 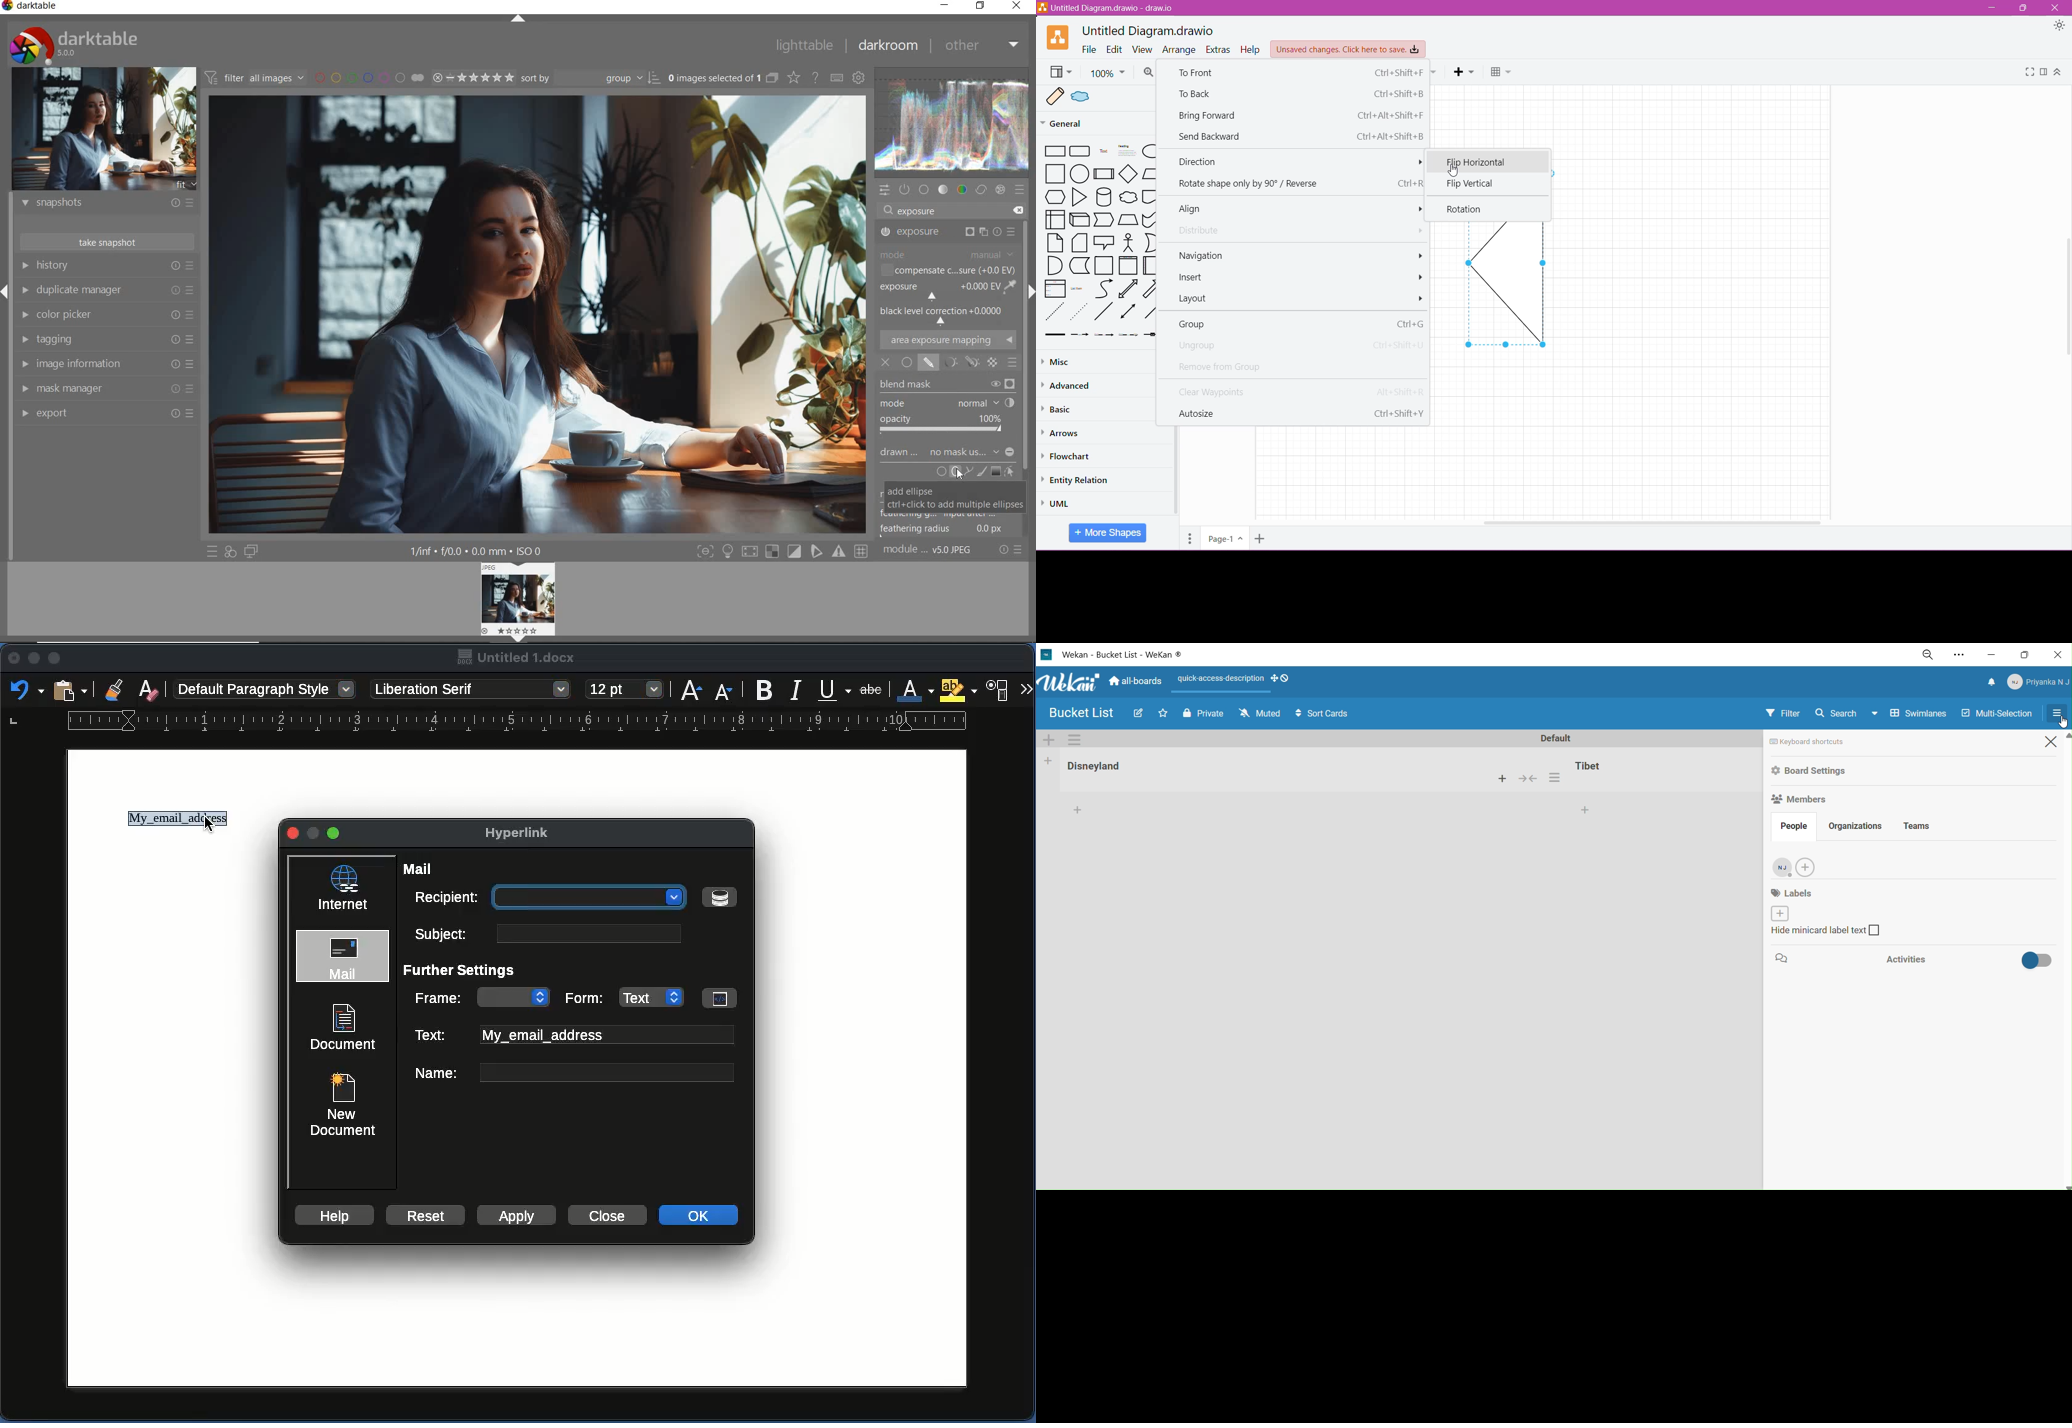 What do you see at coordinates (104, 131) in the screenshot?
I see `image preview` at bounding box center [104, 131].